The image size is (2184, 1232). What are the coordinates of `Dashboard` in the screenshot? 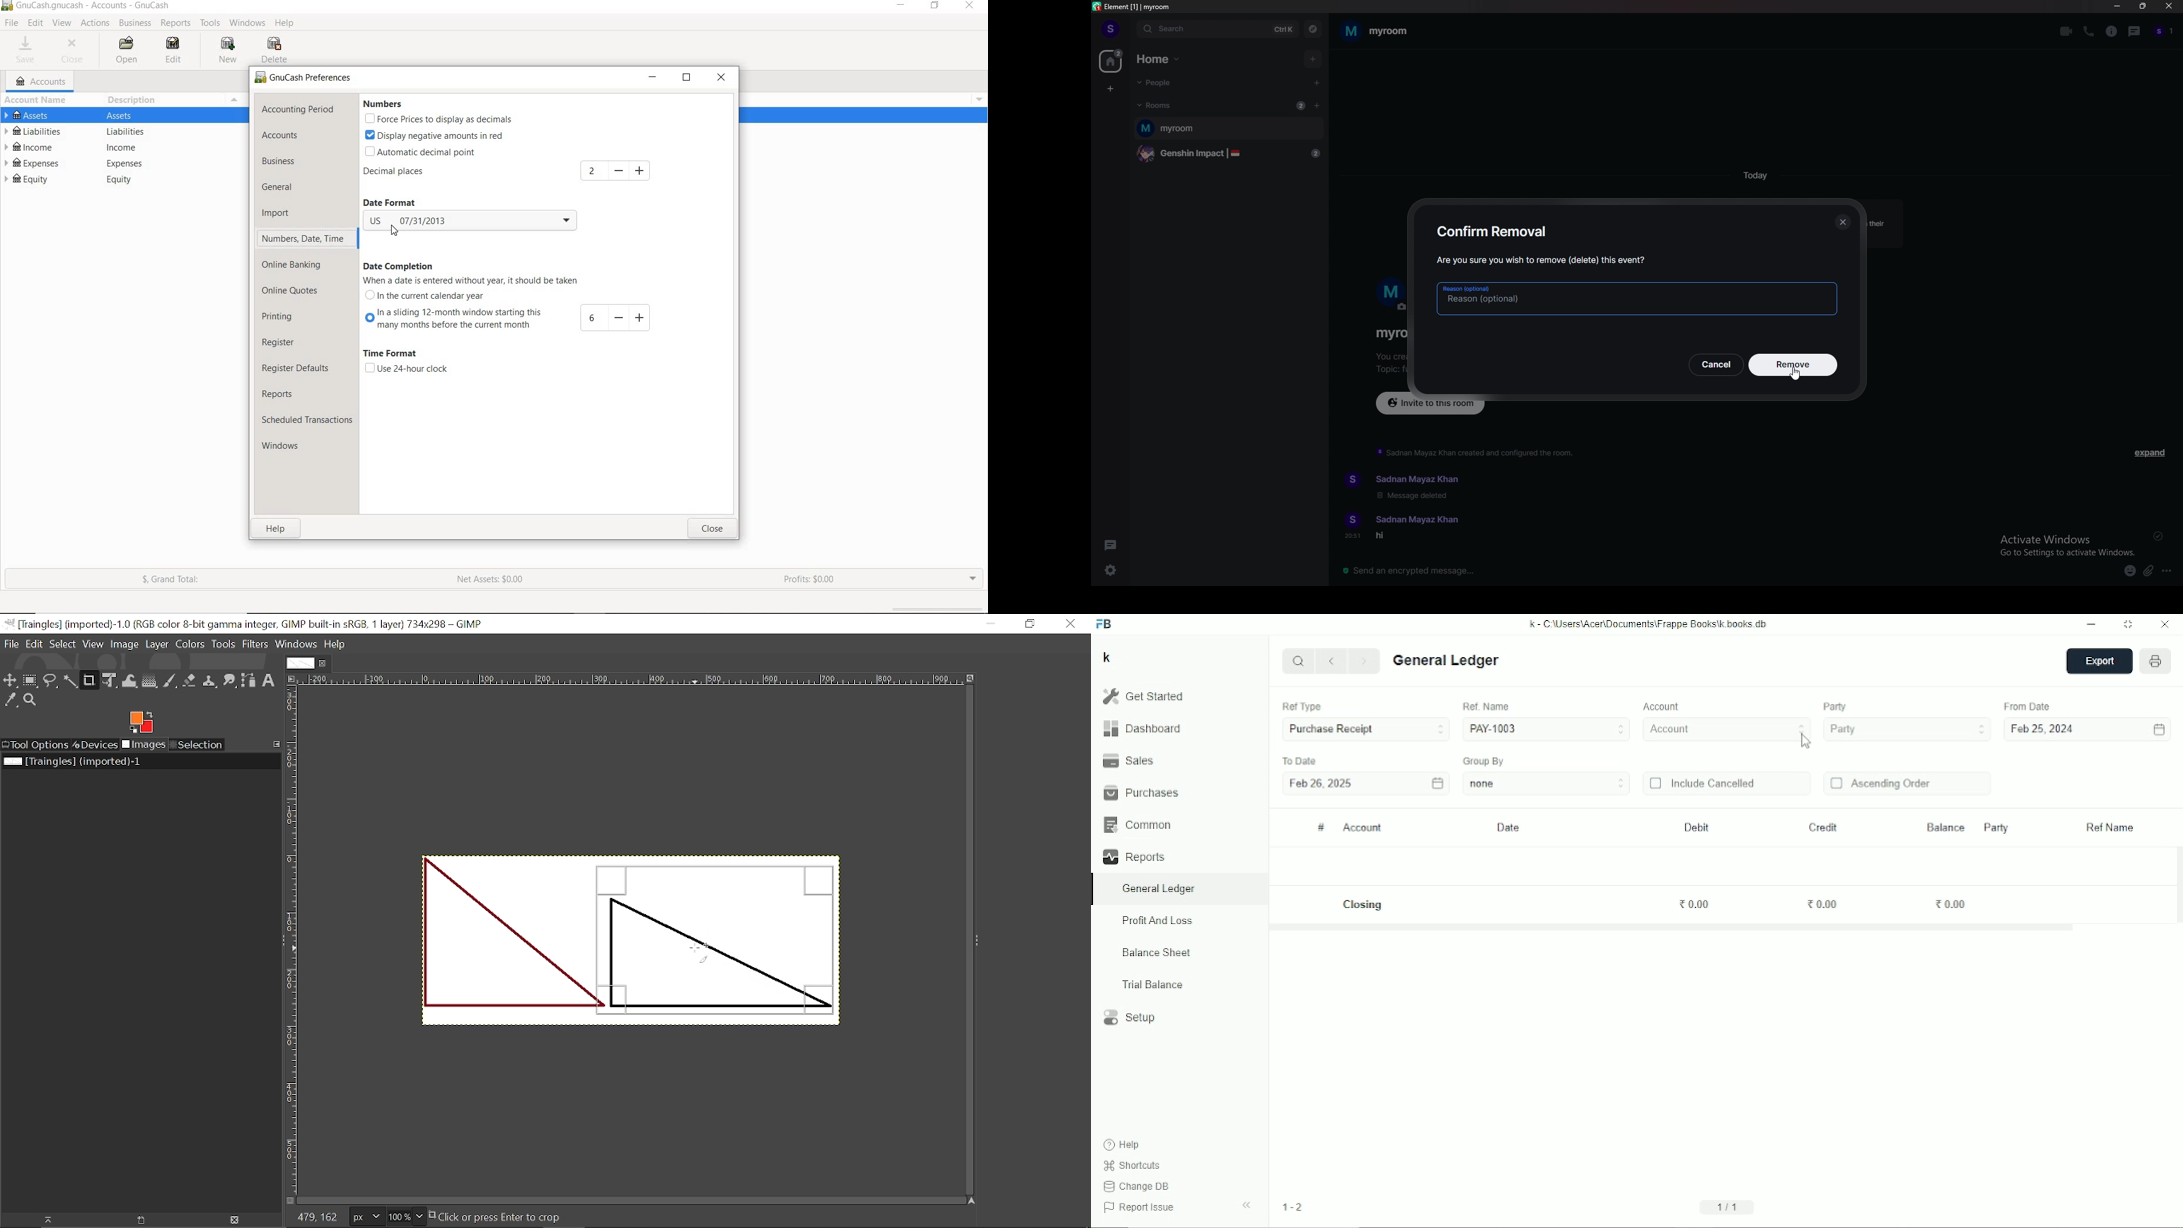 It's located at (1142, 728).